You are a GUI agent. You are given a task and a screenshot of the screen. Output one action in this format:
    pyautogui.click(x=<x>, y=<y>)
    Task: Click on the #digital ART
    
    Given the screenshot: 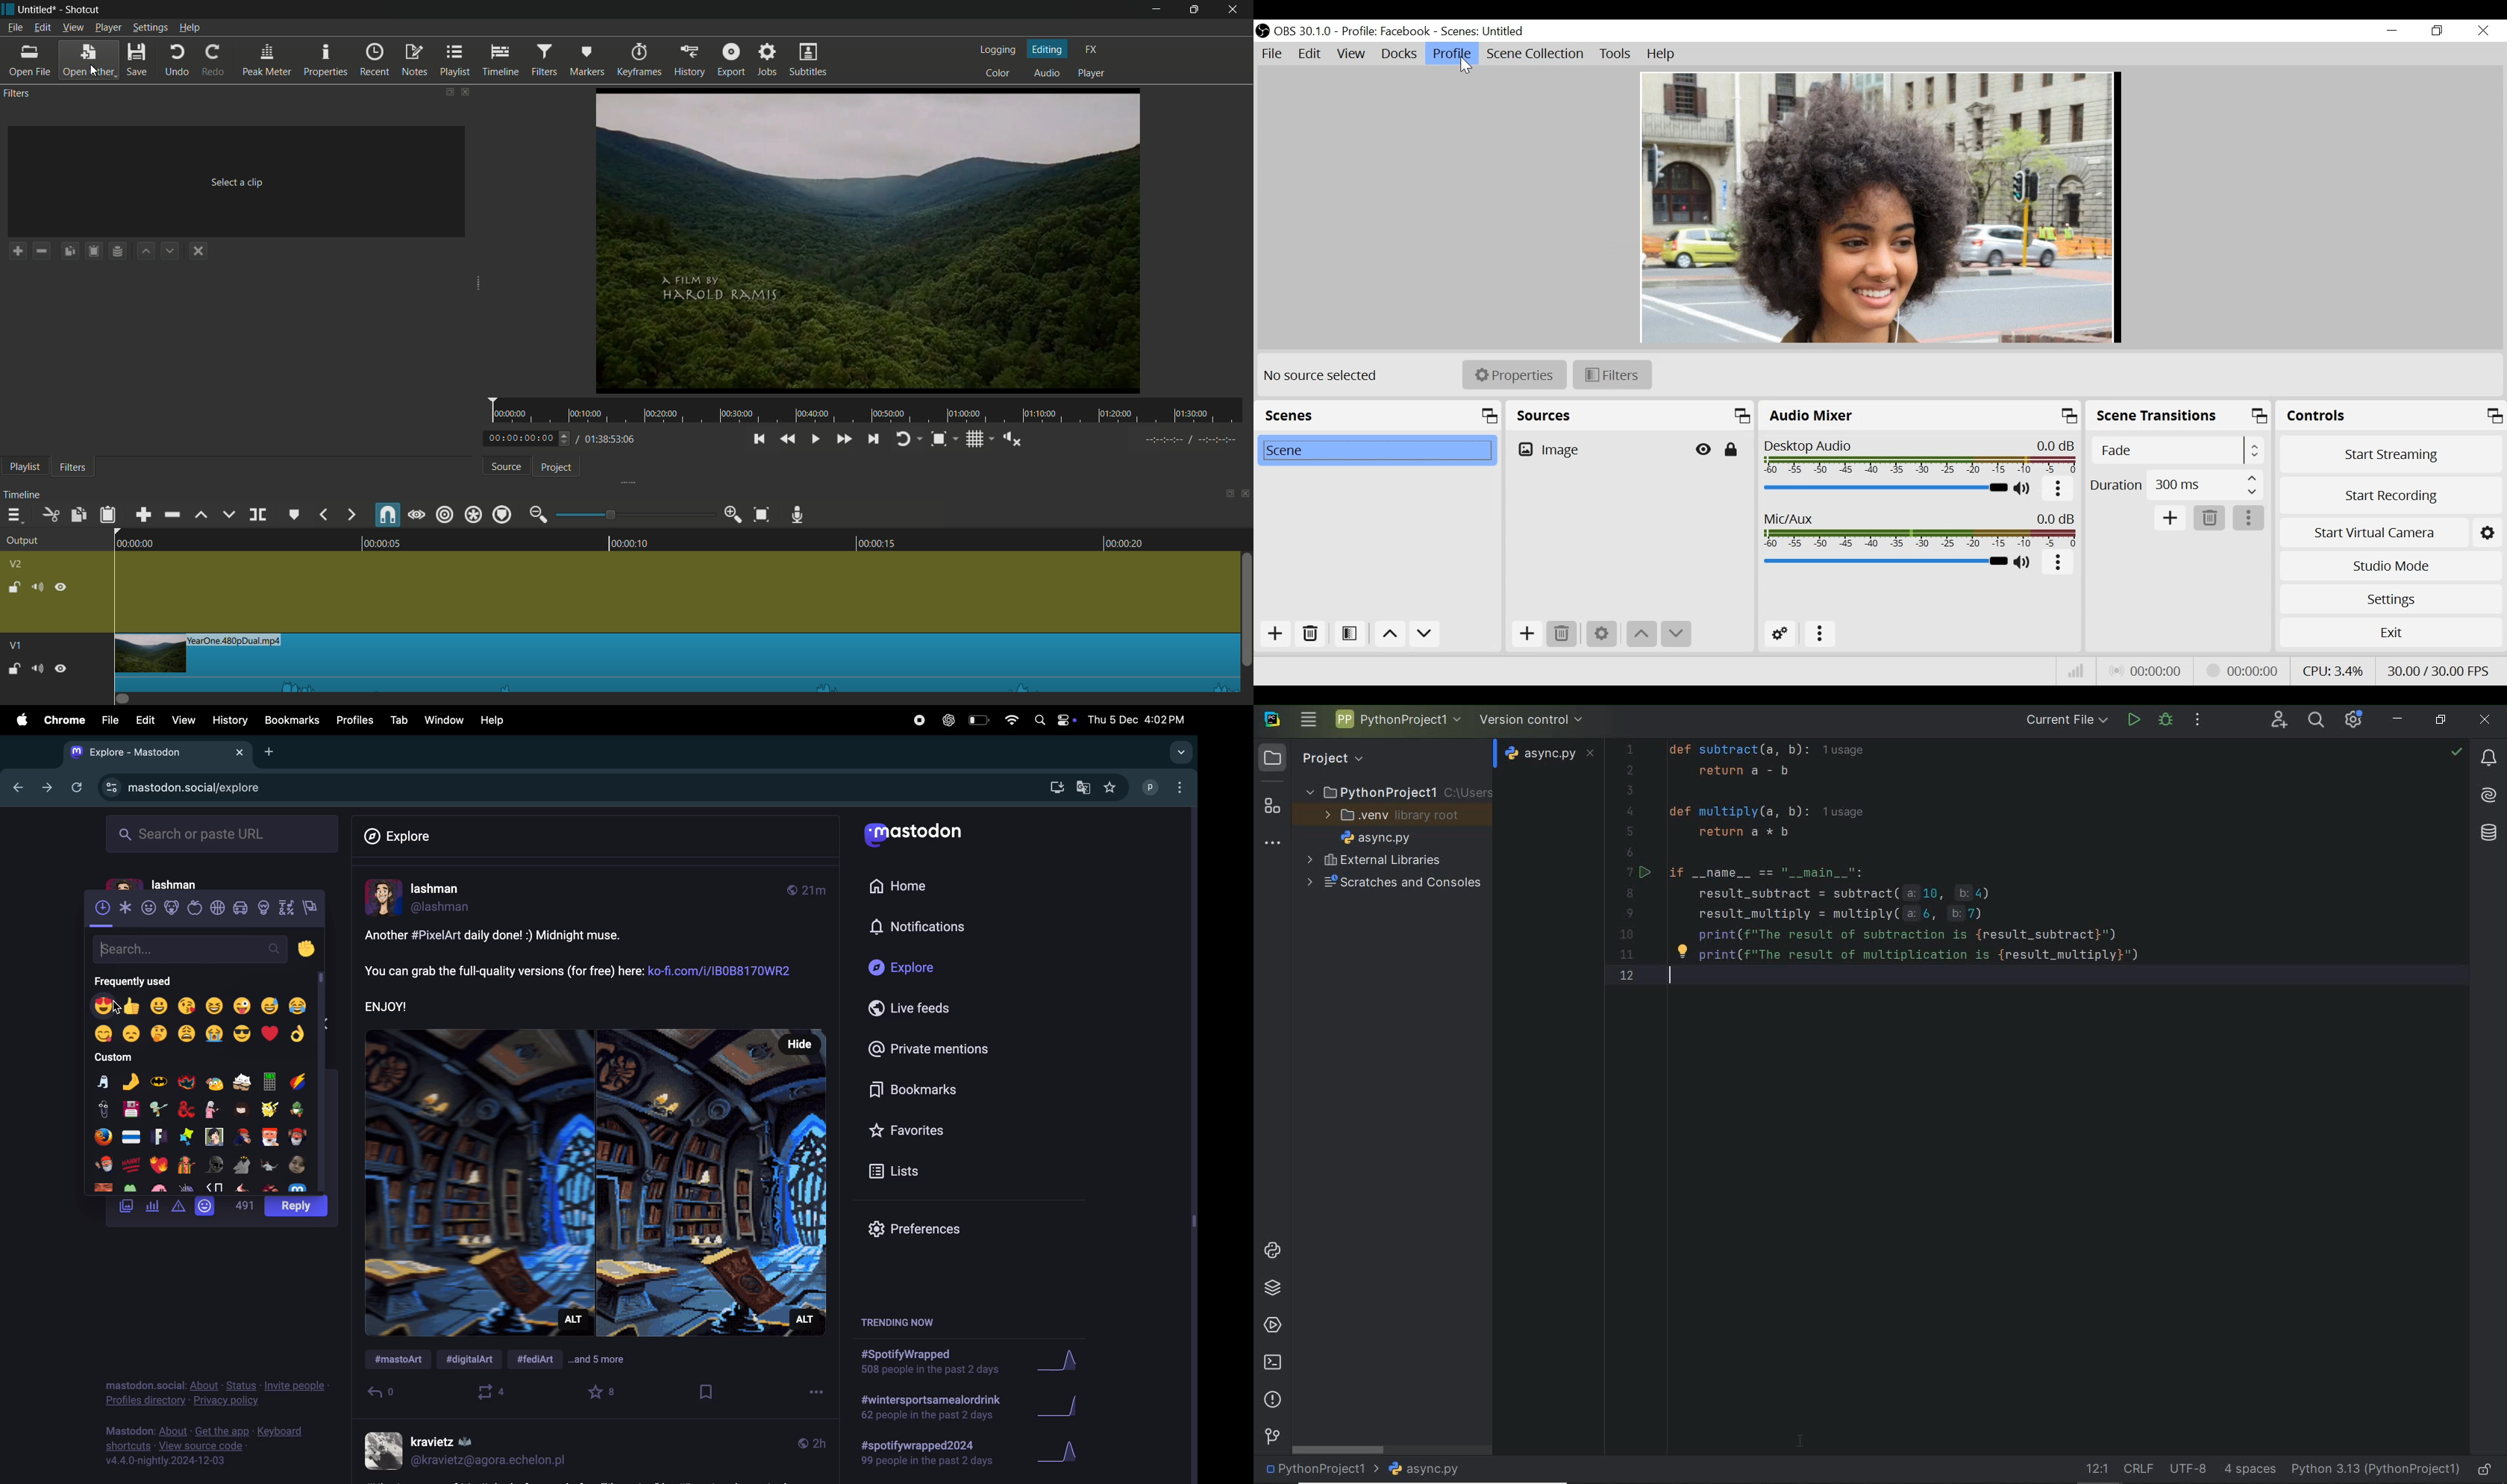 What is the action you would take?
    pyautogui.click(x=475, y=1361)
    